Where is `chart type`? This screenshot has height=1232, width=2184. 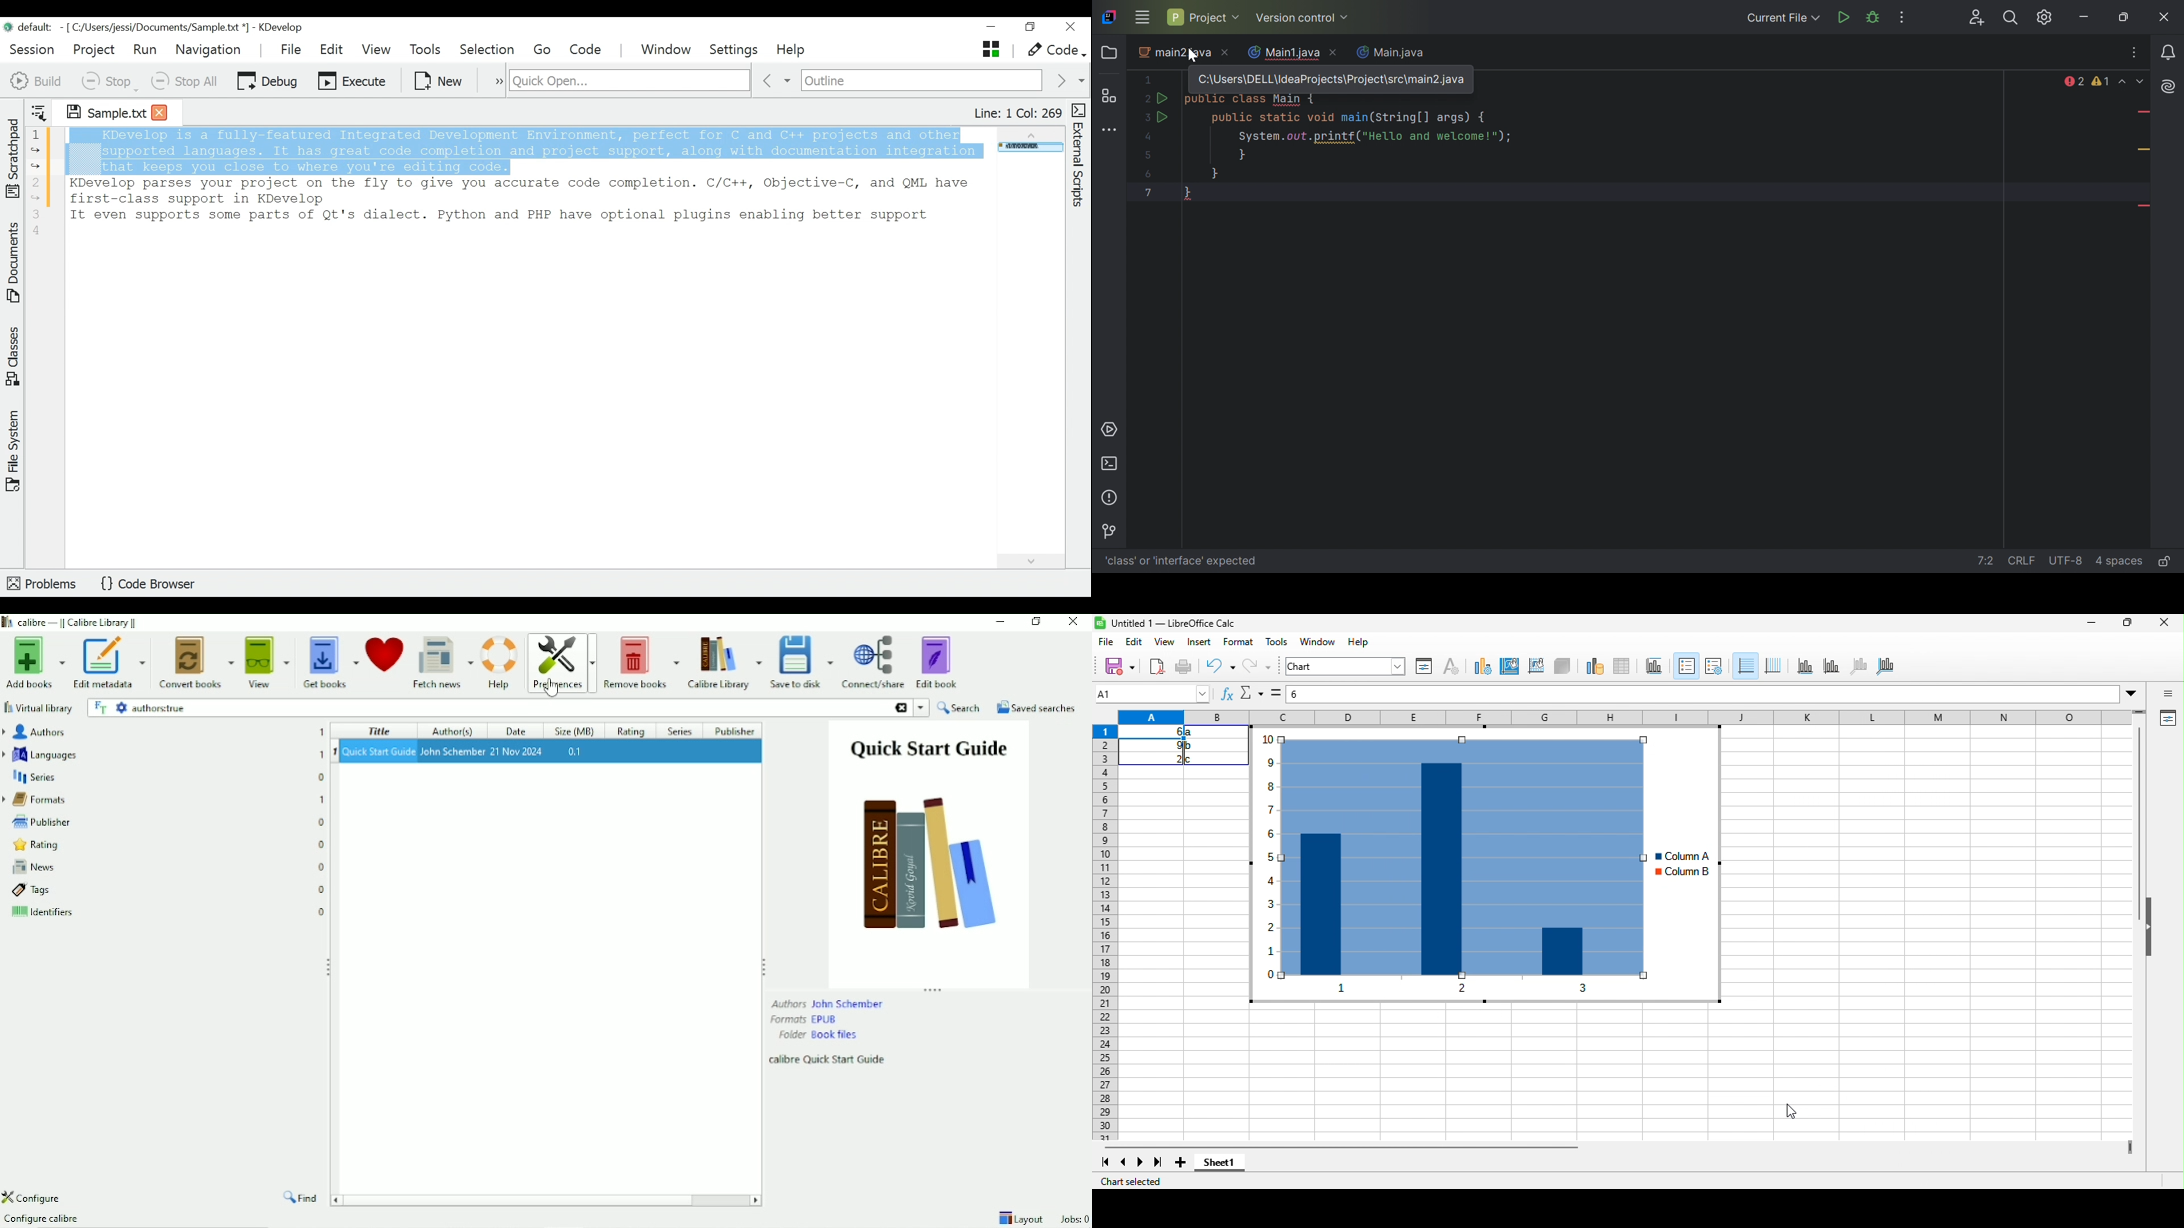
chart type is located at coordinates (1483, 667).